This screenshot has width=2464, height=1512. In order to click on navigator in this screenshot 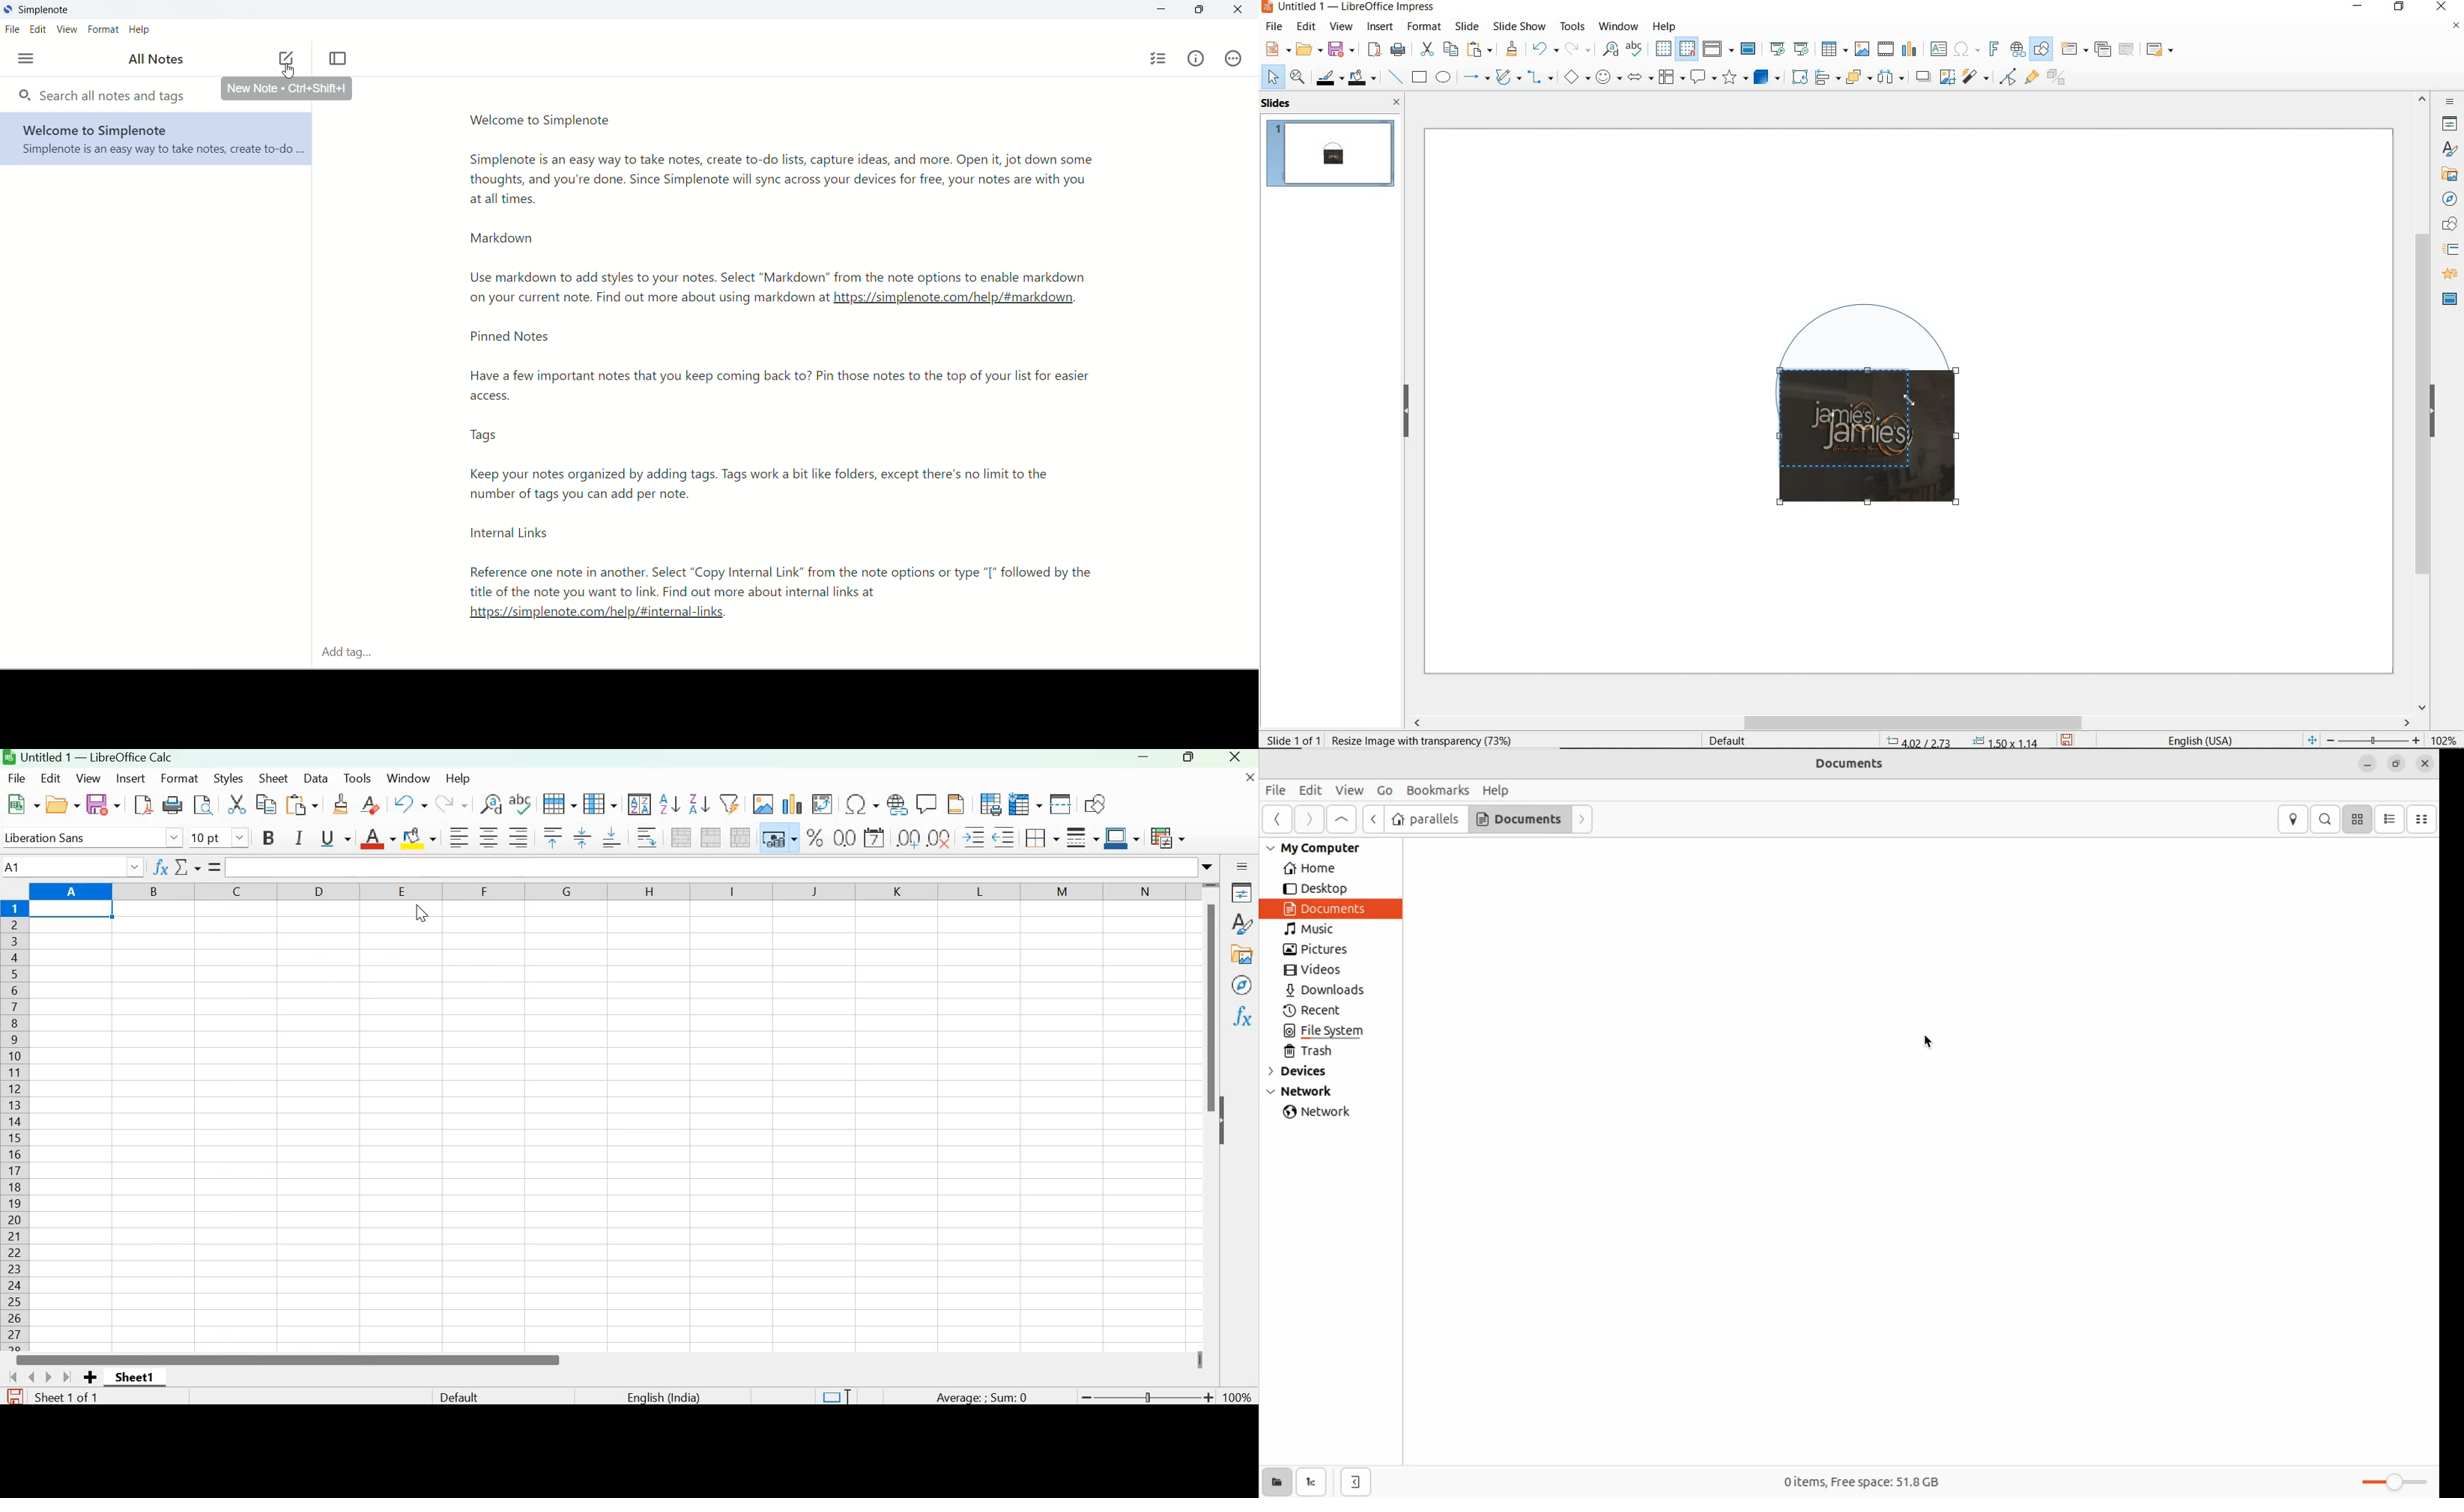, I will do `click(2448, 198)`.